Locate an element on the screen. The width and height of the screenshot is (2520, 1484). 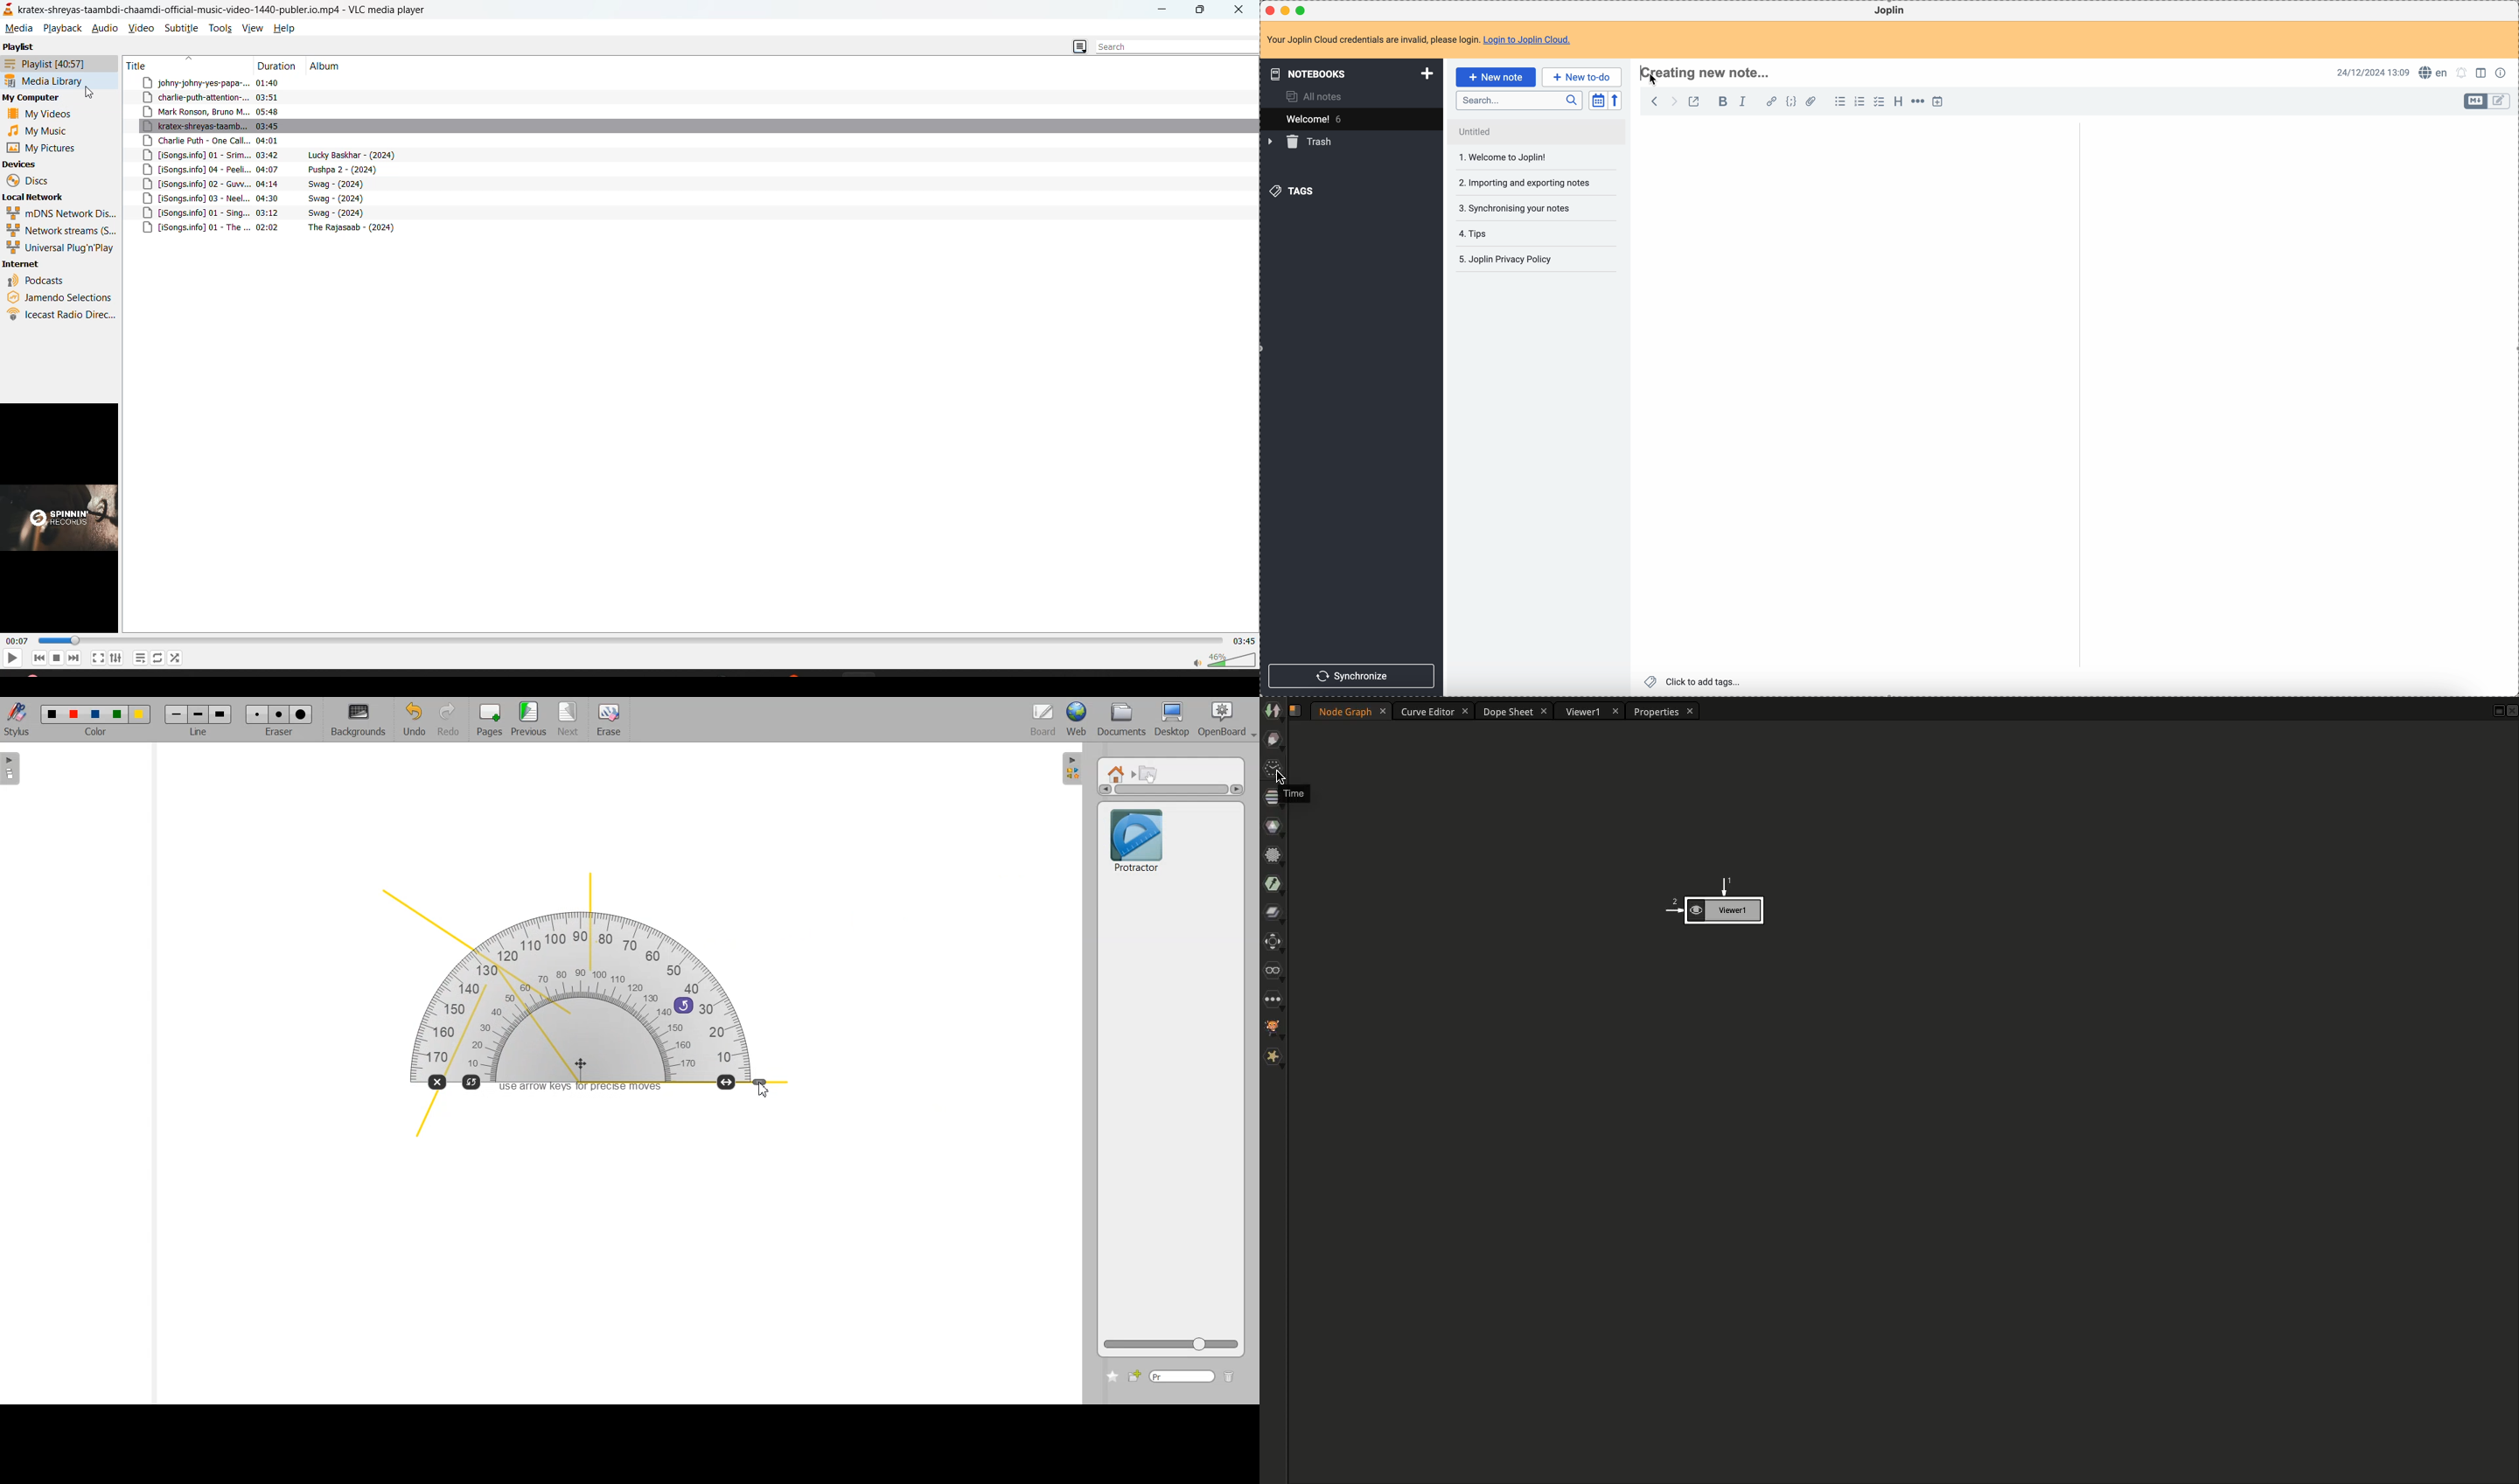
Open Board is located at coordinates (1227, 720).